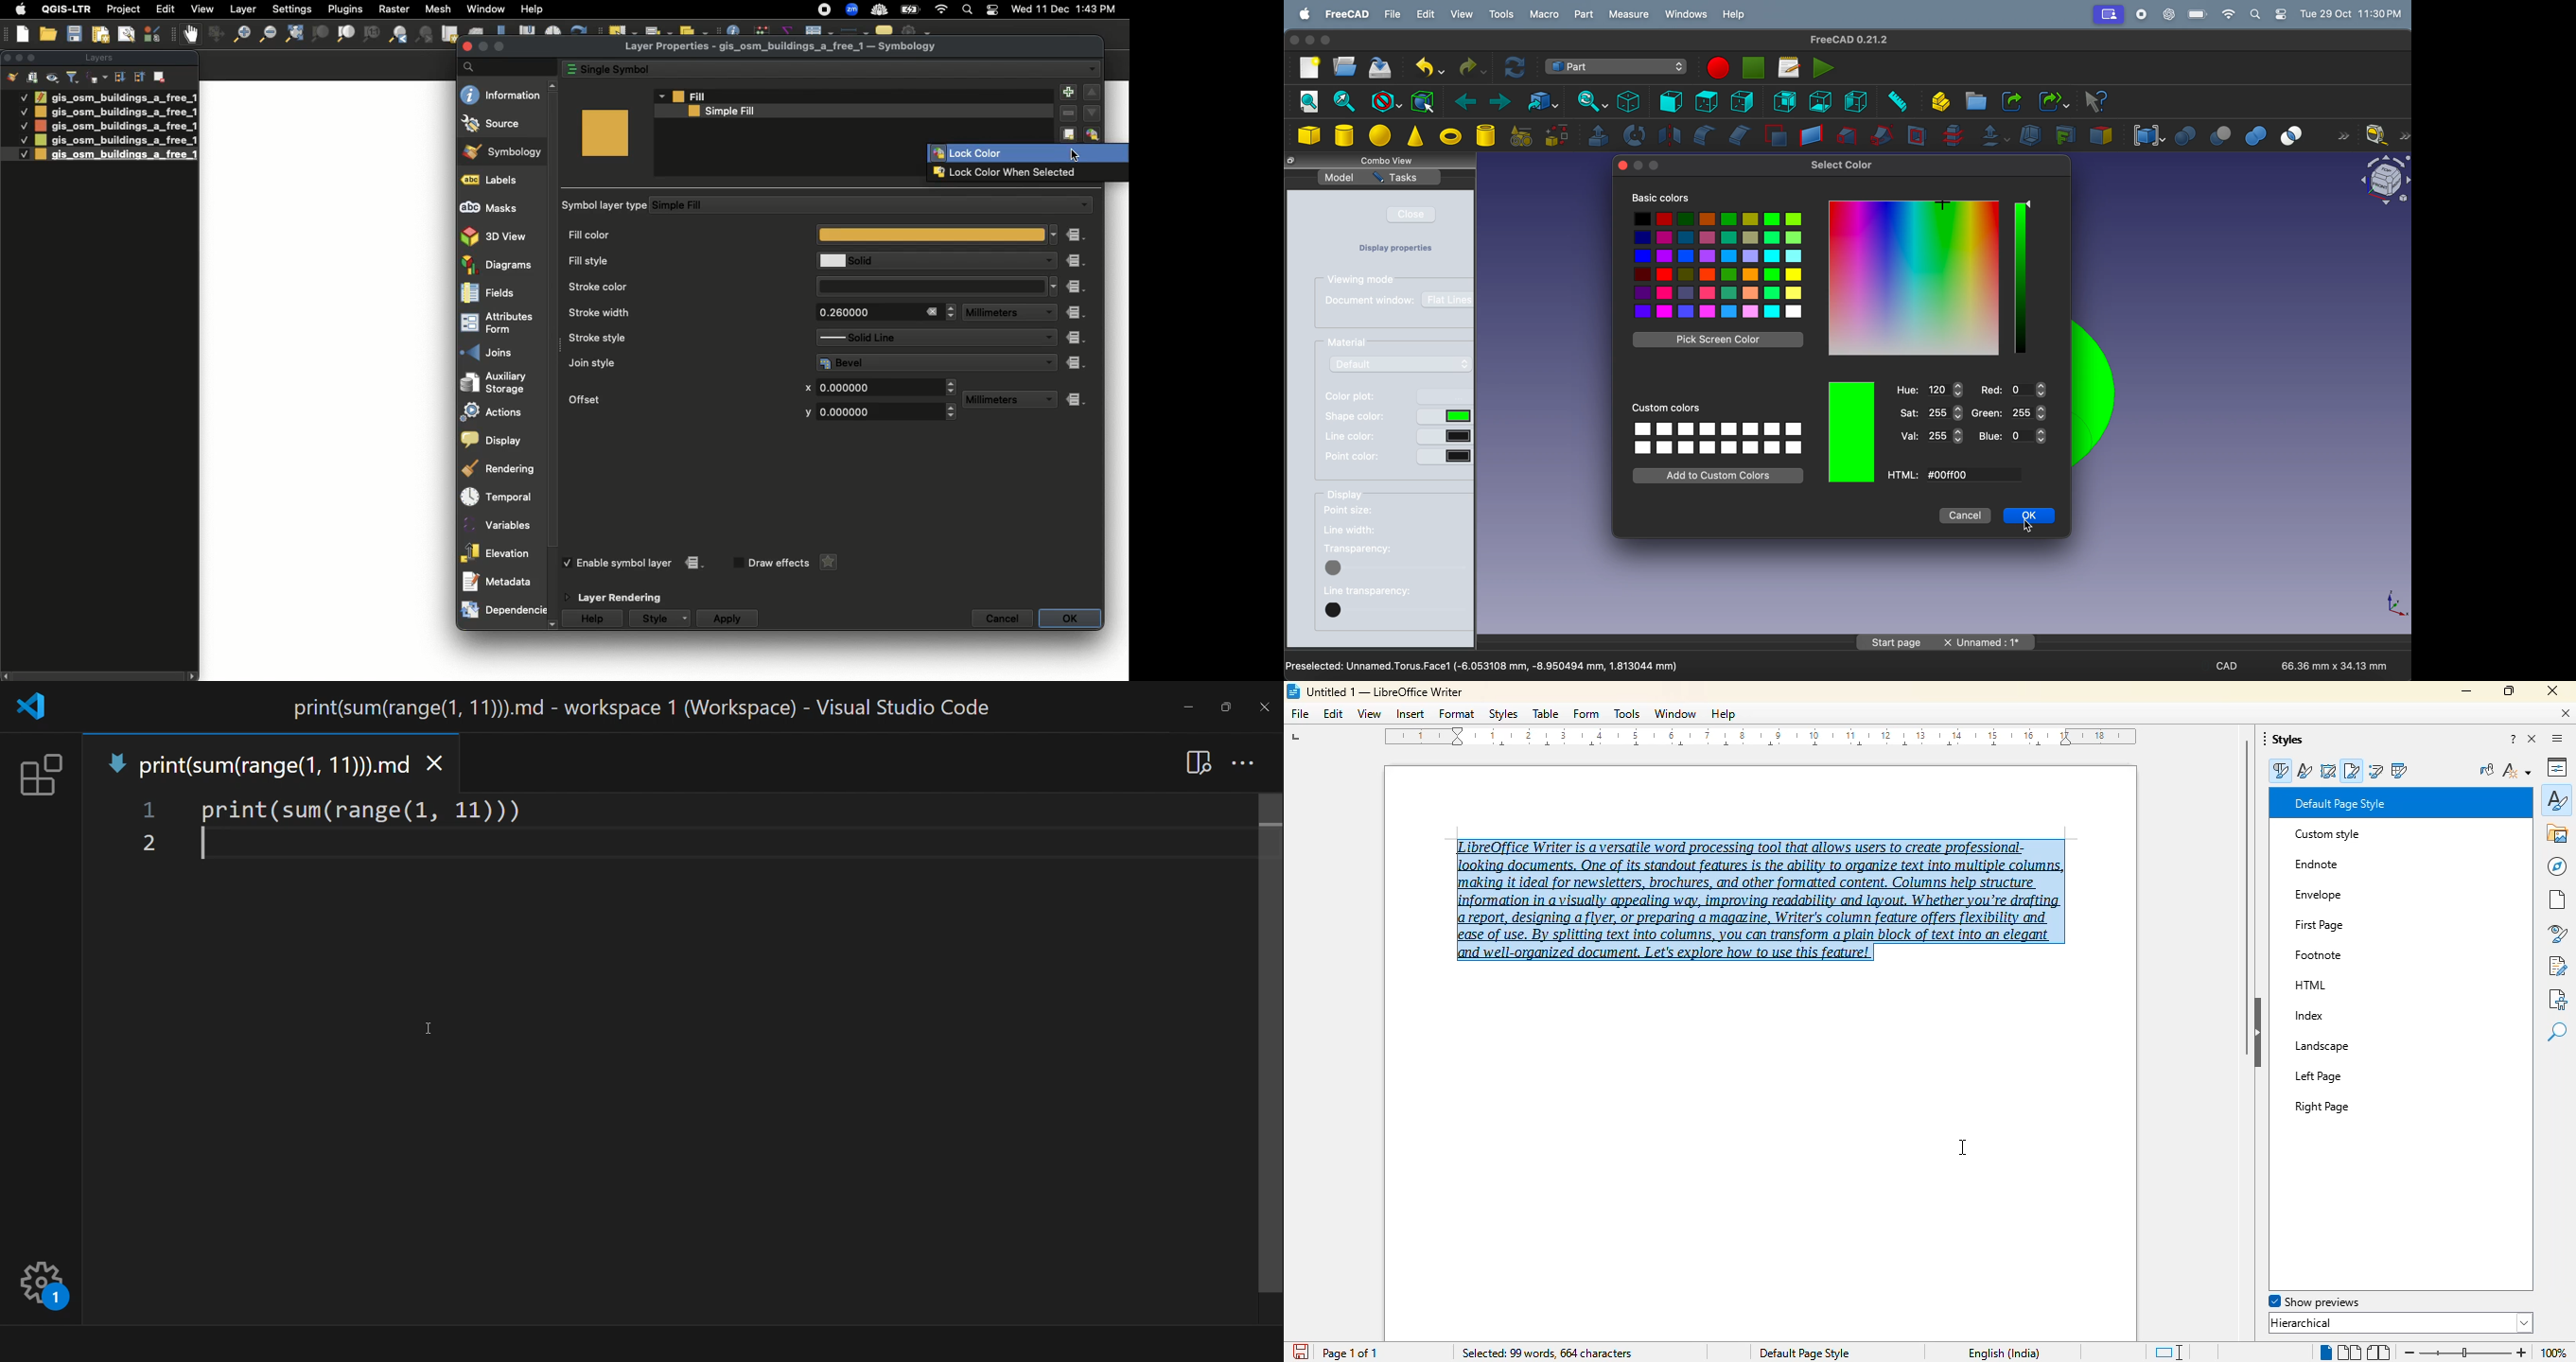  I want to click on Preselected Unamed, so click(1484, 667).